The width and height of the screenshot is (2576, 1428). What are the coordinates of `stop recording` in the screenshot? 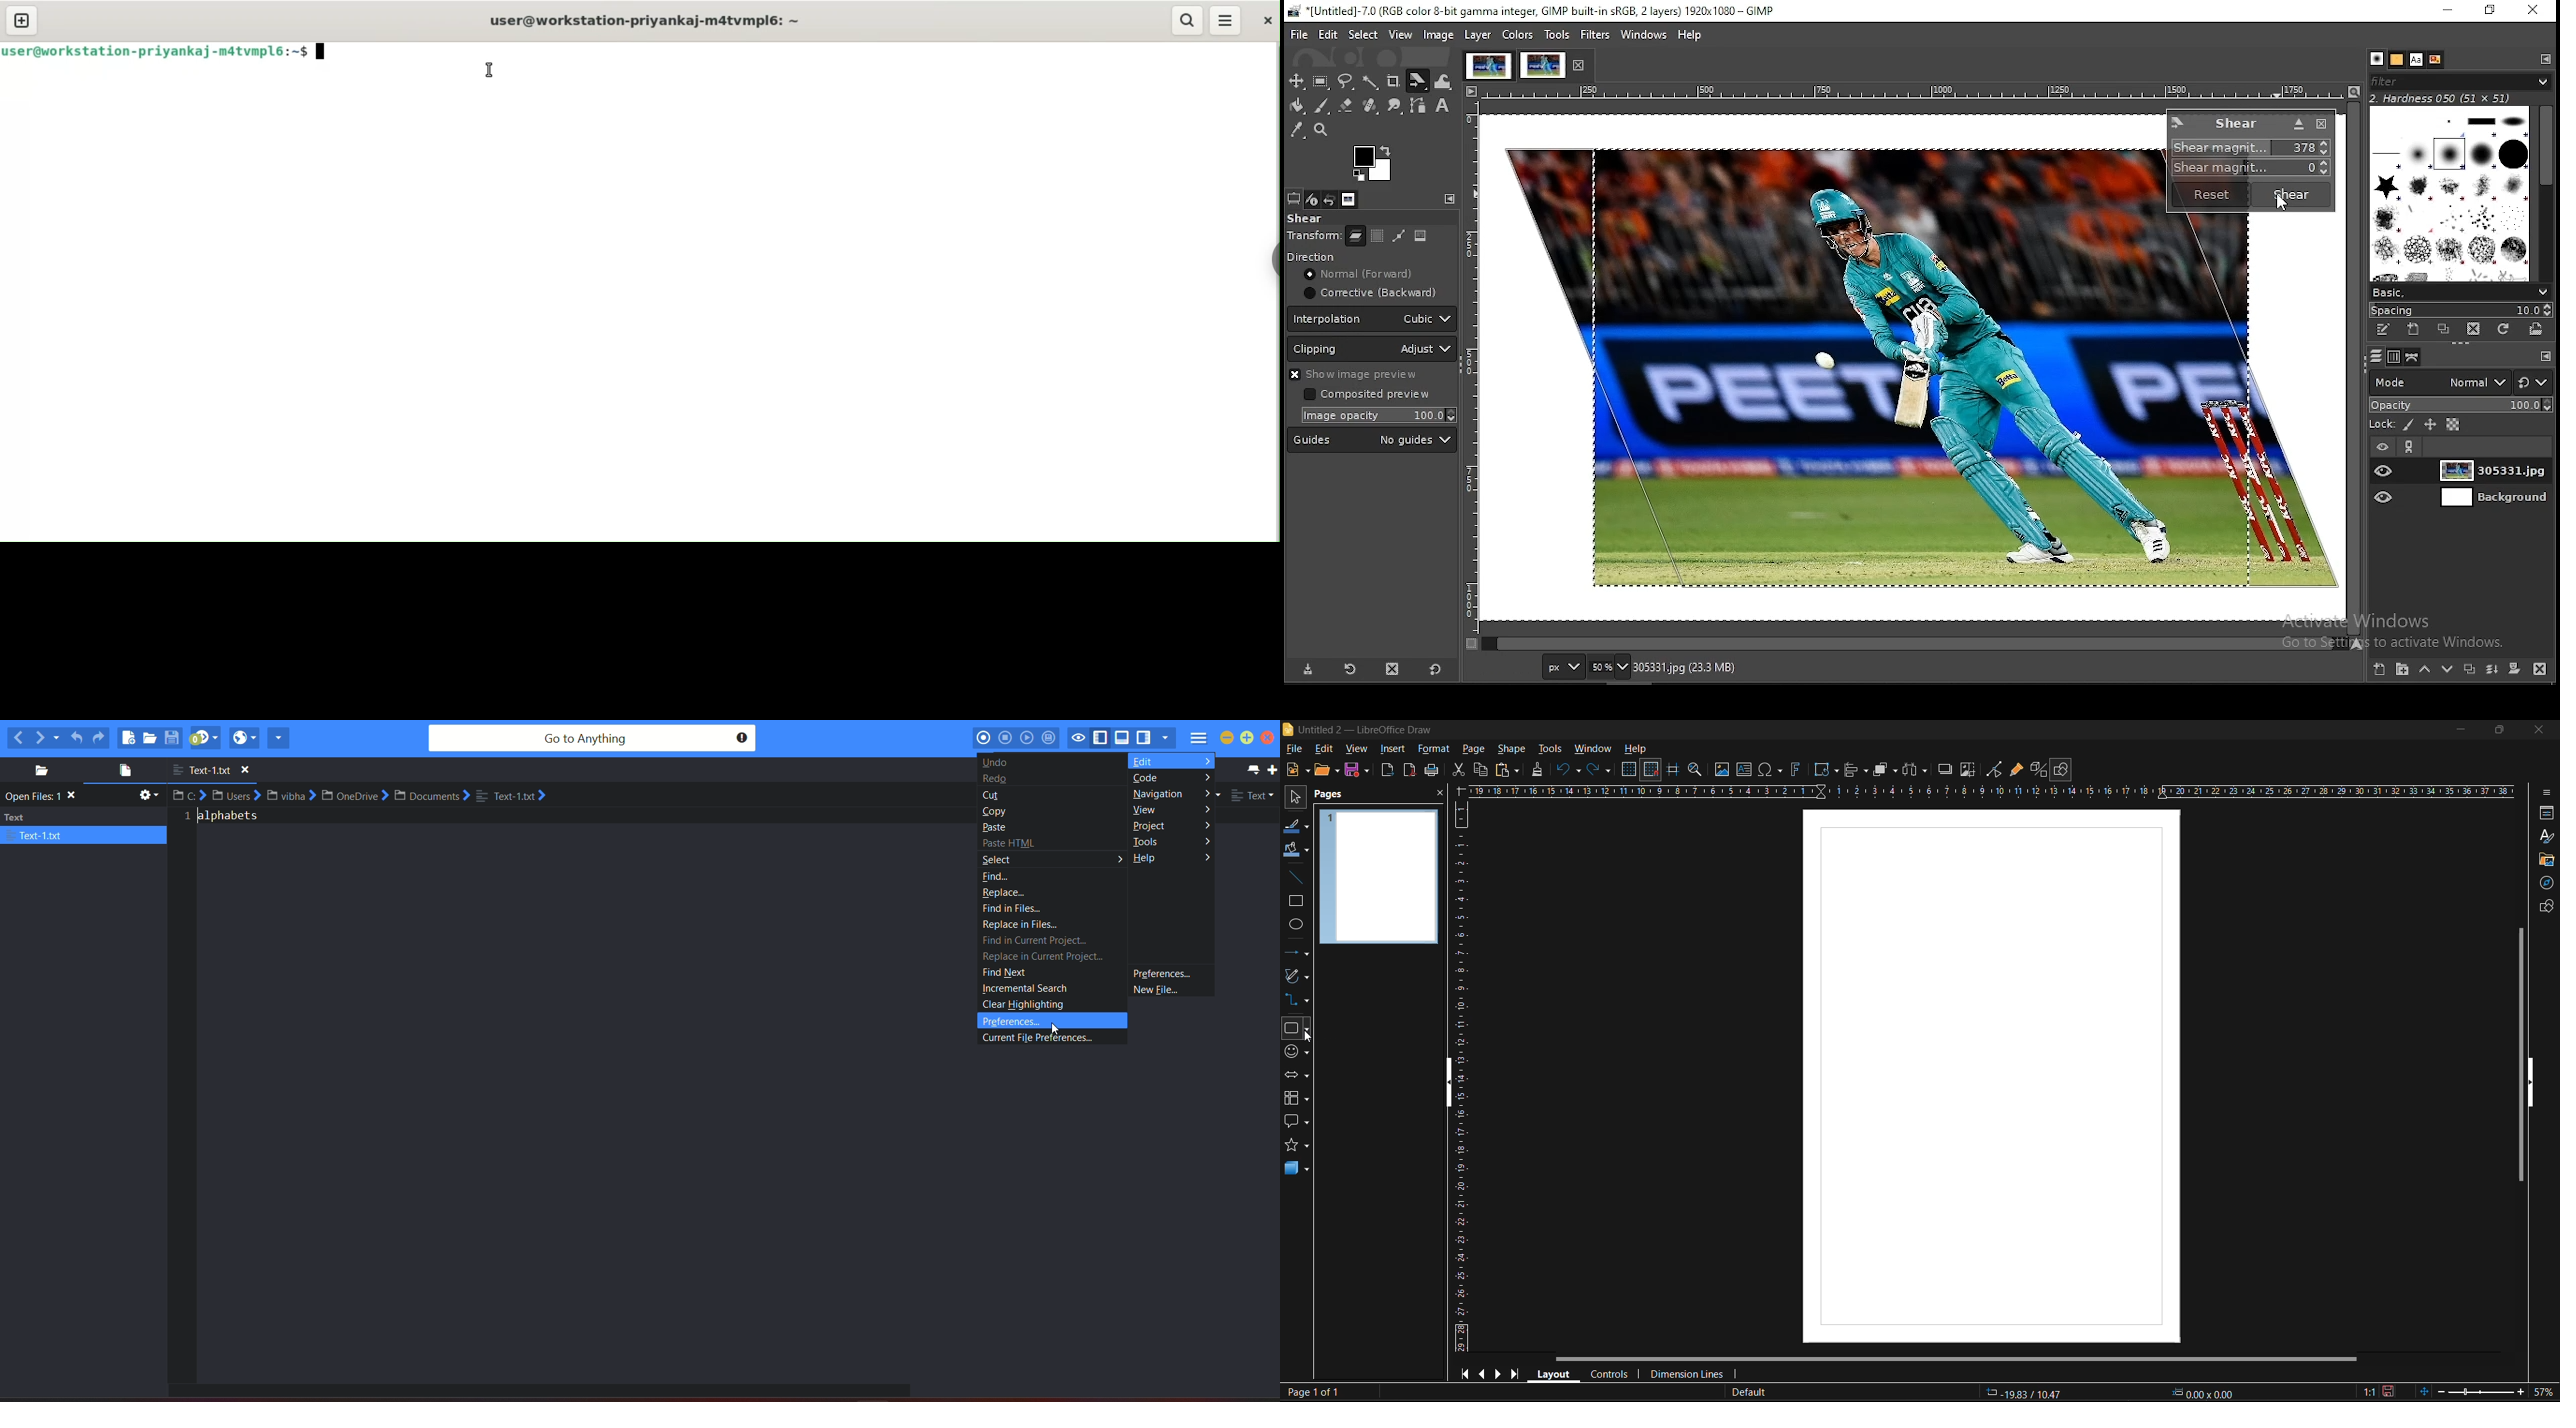 It's located at (1005, 737).